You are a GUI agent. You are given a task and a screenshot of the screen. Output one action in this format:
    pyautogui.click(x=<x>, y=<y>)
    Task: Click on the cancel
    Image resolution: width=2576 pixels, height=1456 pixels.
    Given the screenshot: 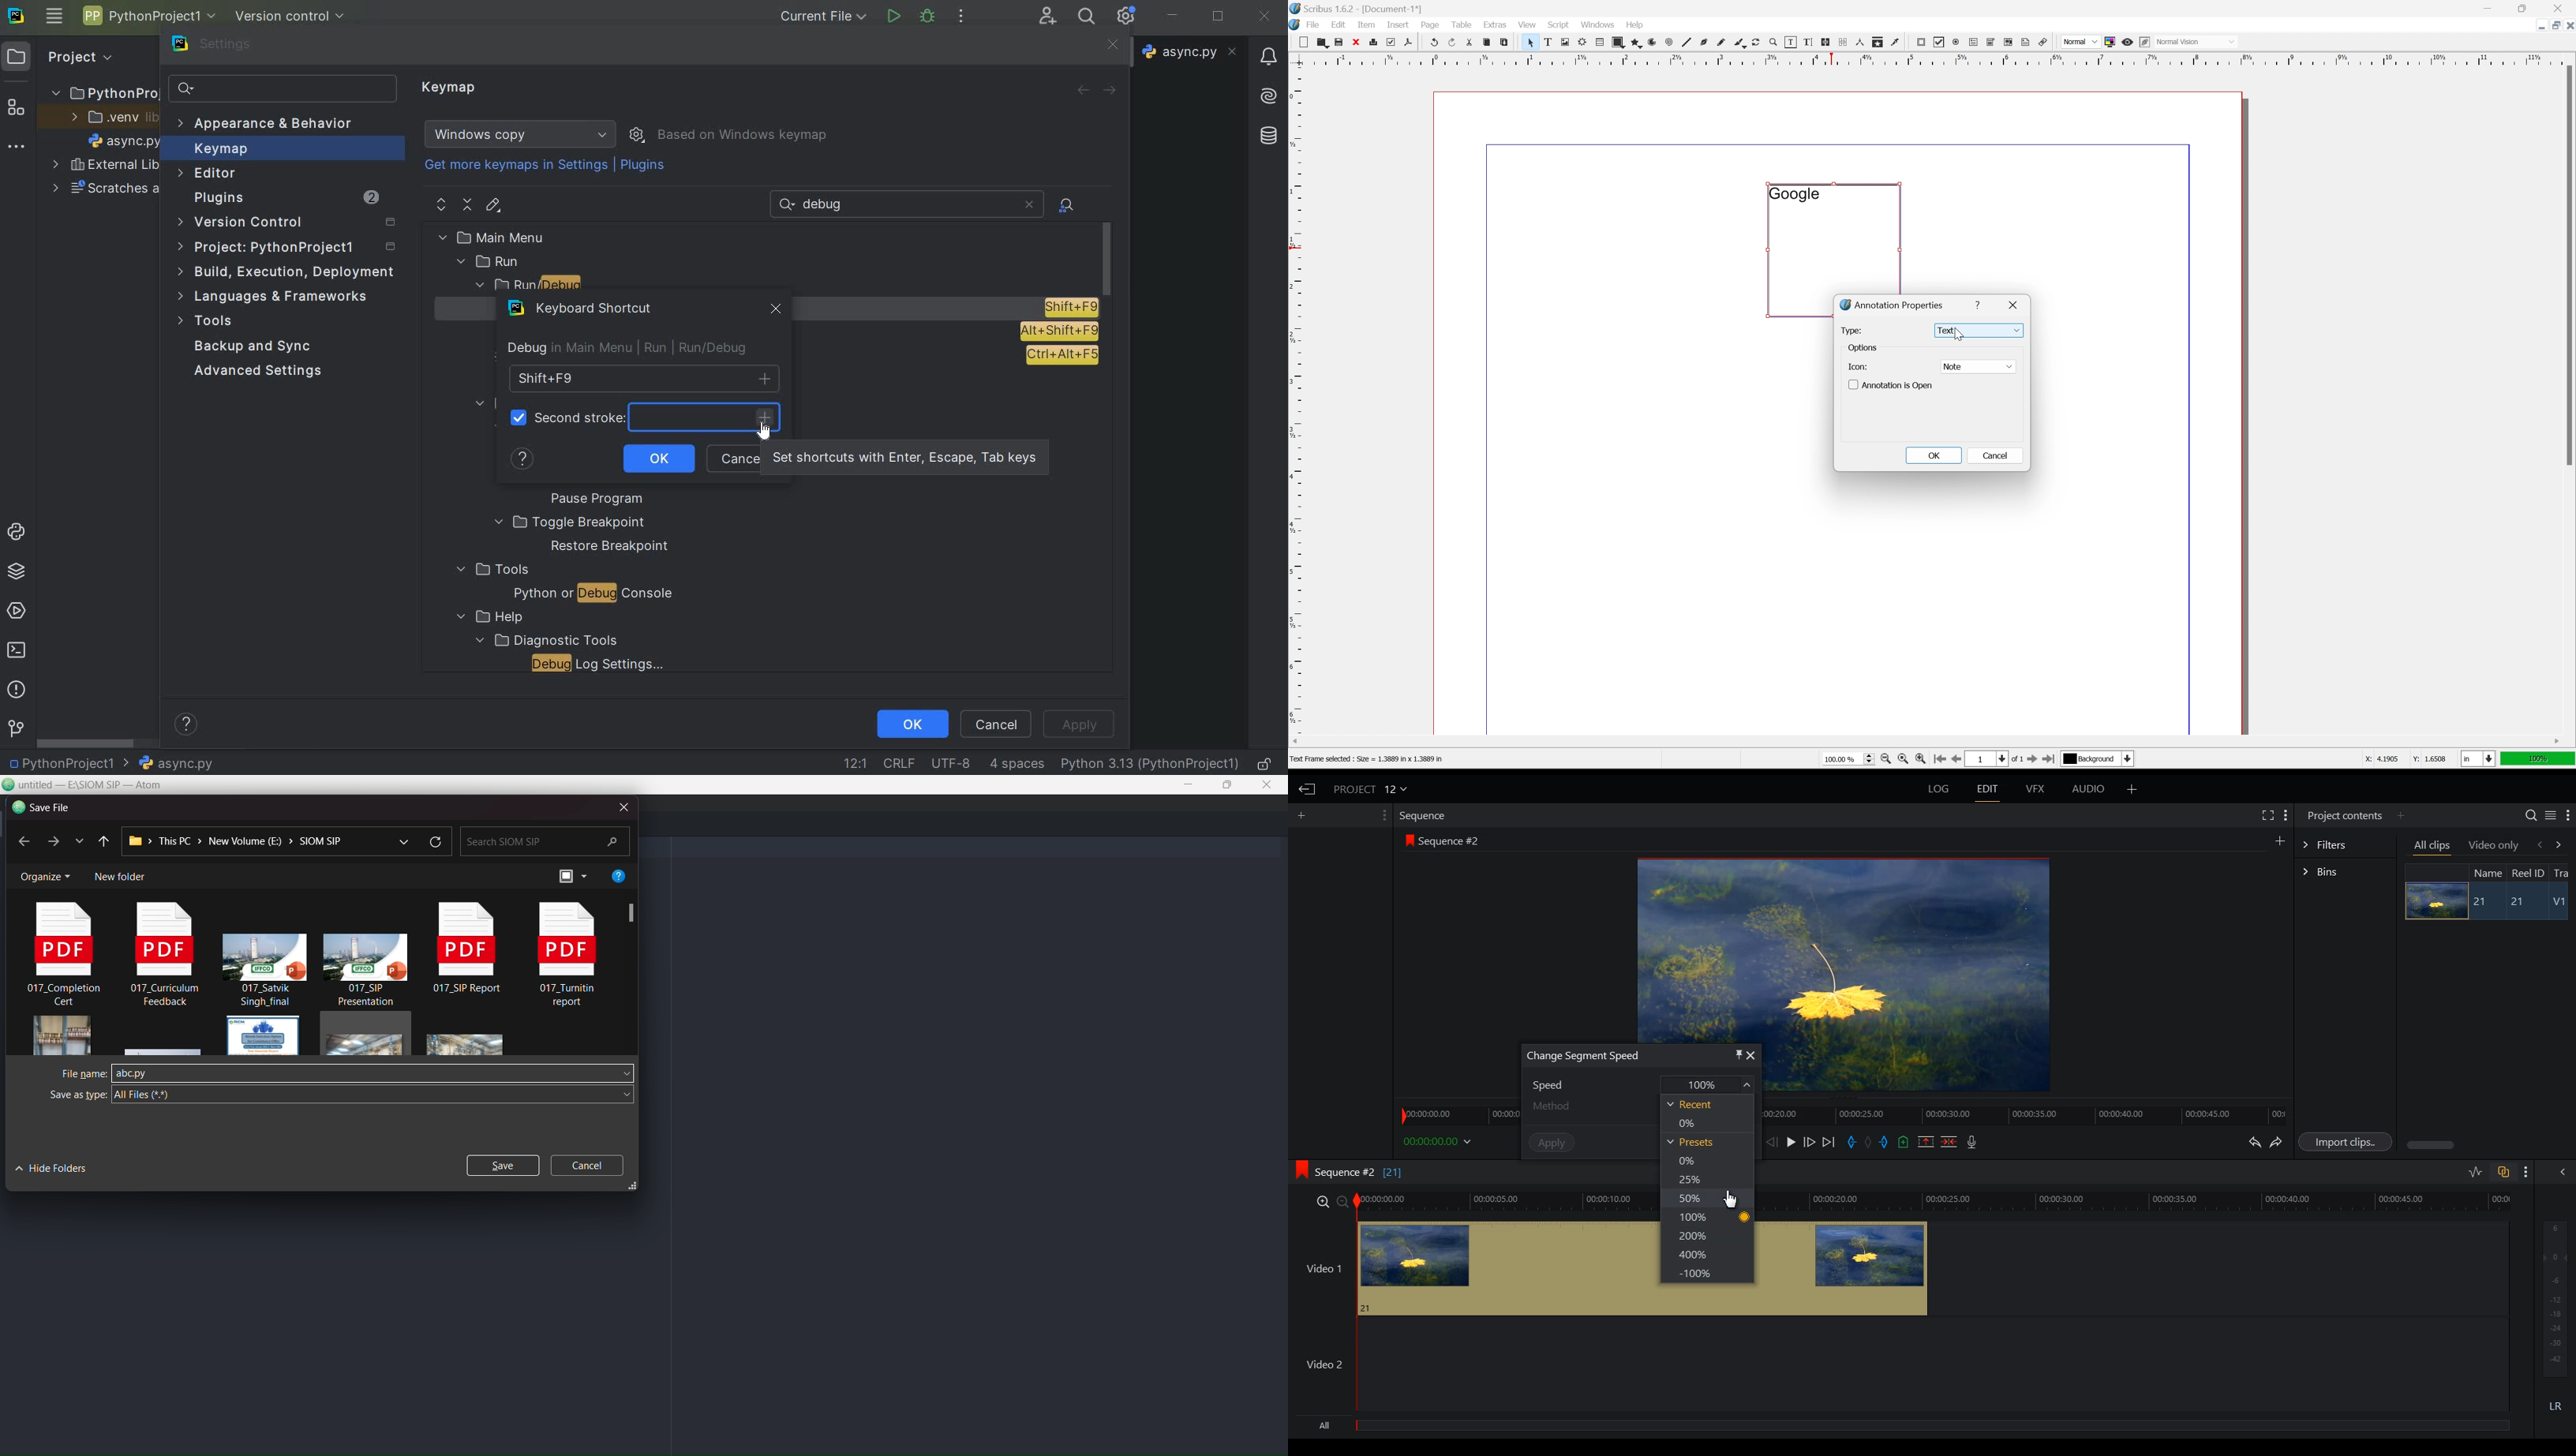 What is the action you would take?
    pyautogui.click(x=1995, y=455)
    